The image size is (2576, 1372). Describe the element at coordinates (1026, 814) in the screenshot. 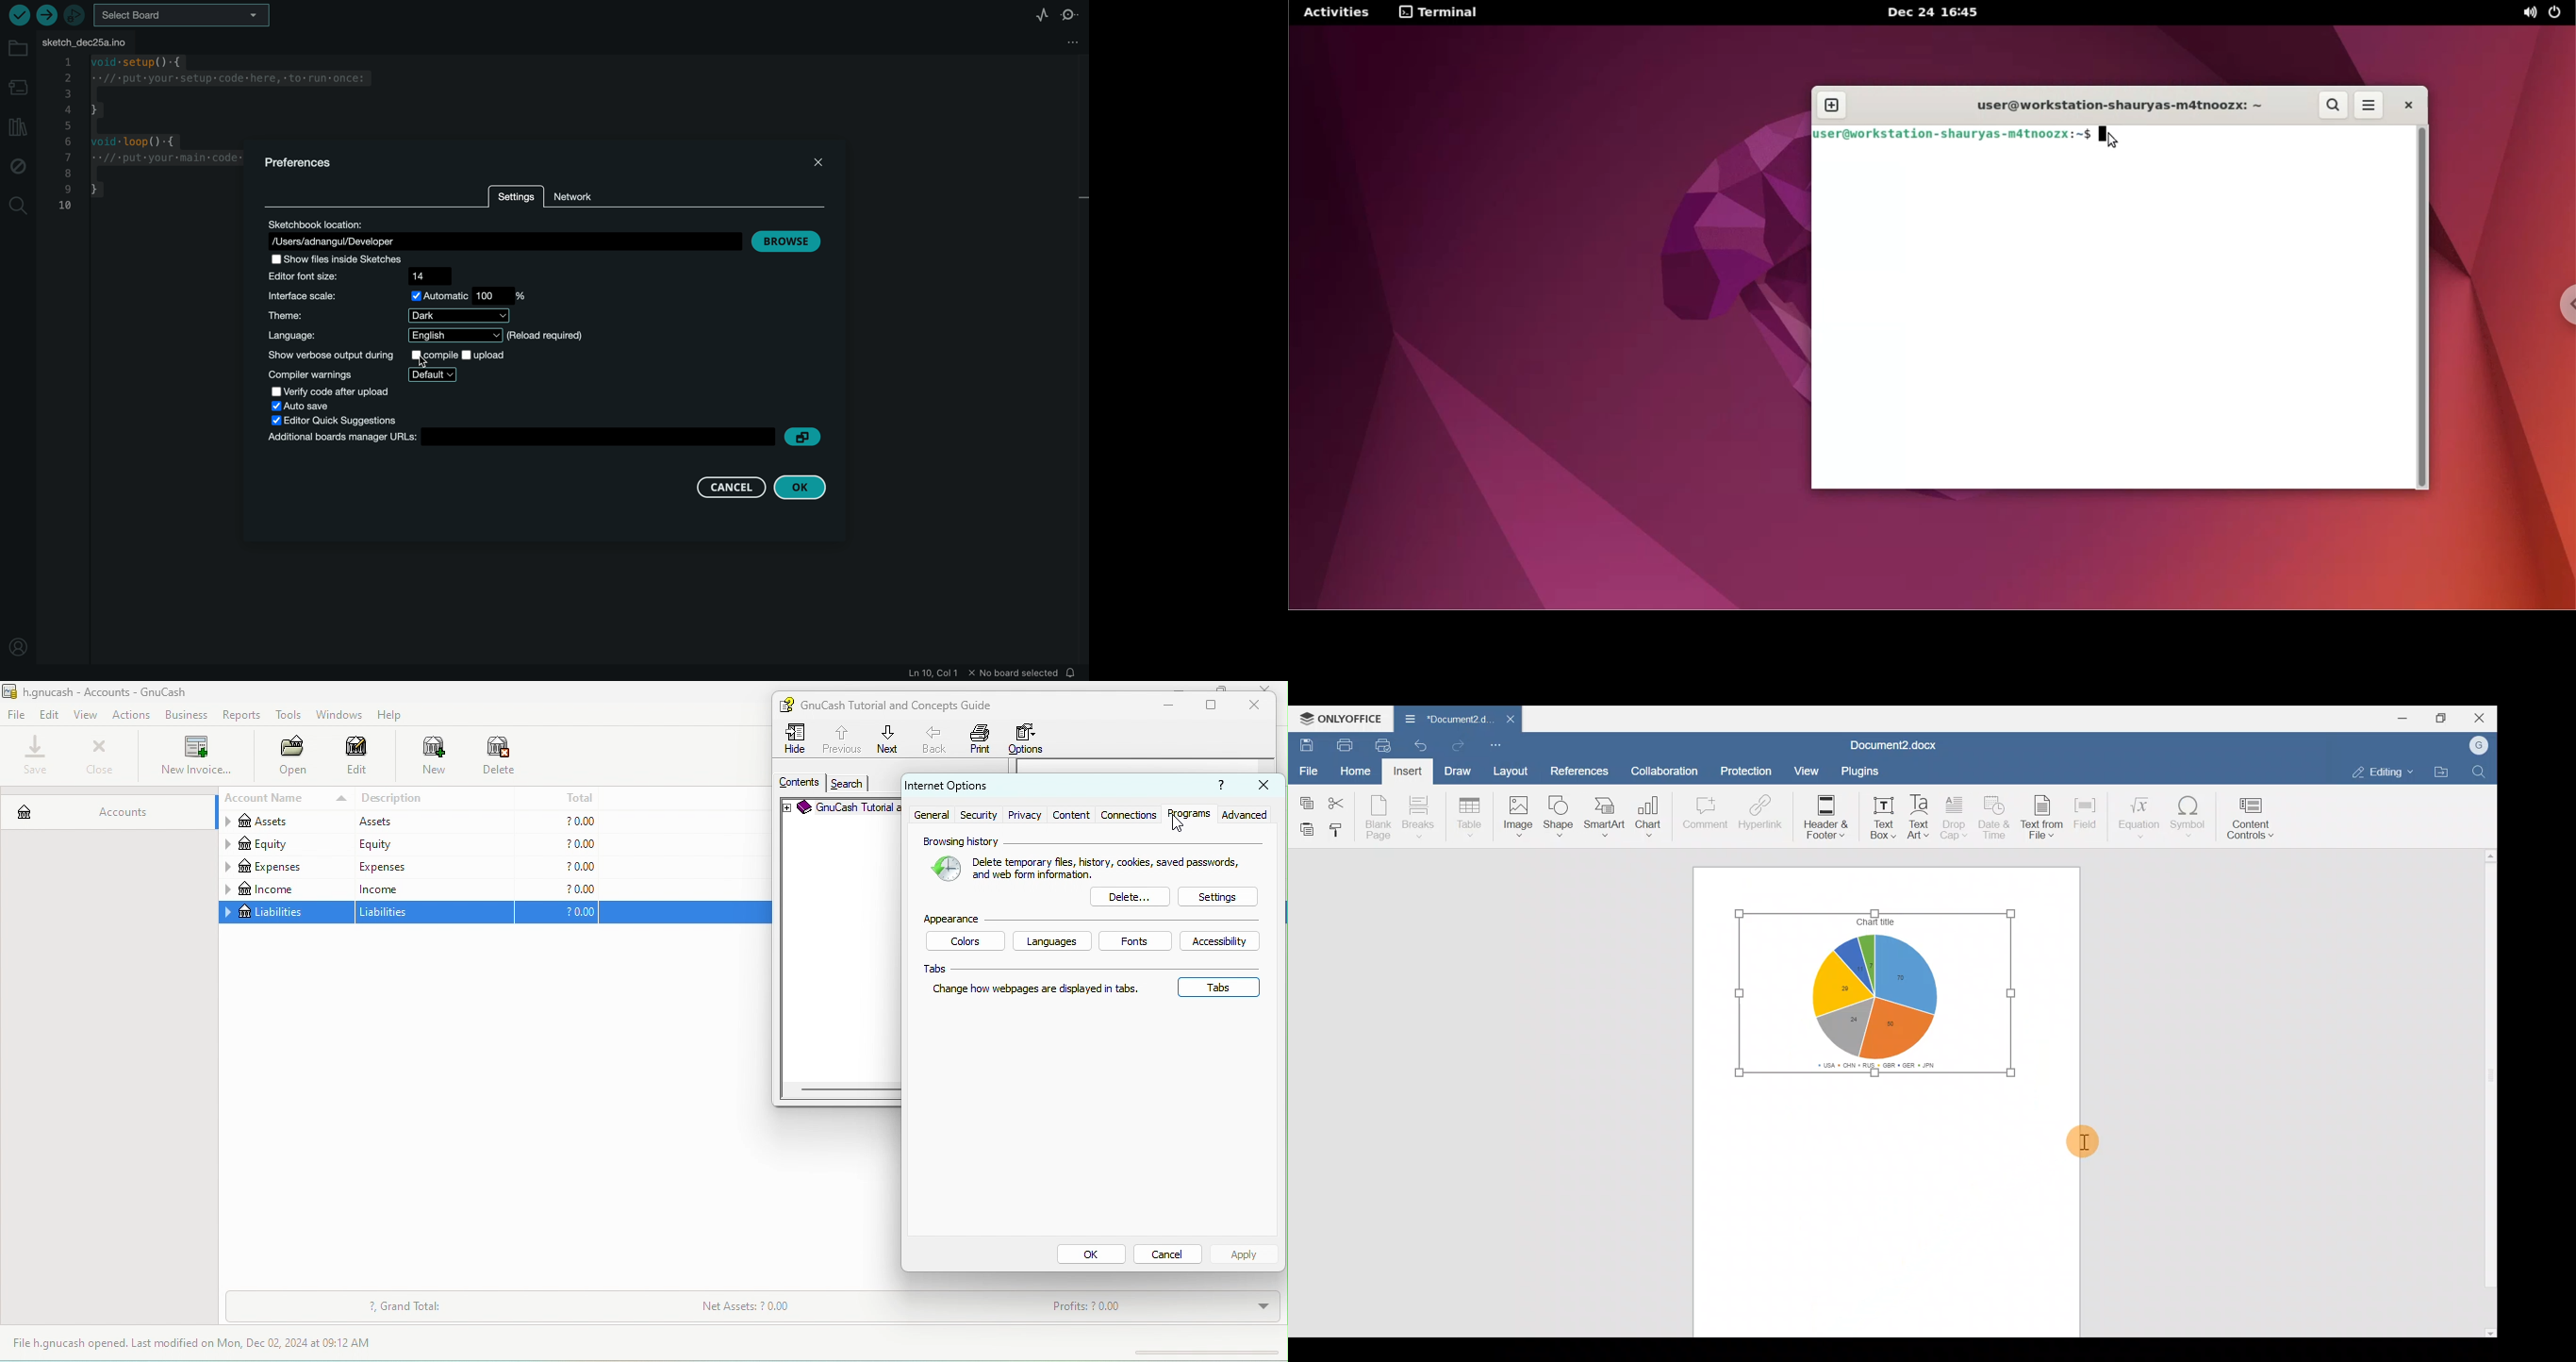

I see `privacy` at that location.